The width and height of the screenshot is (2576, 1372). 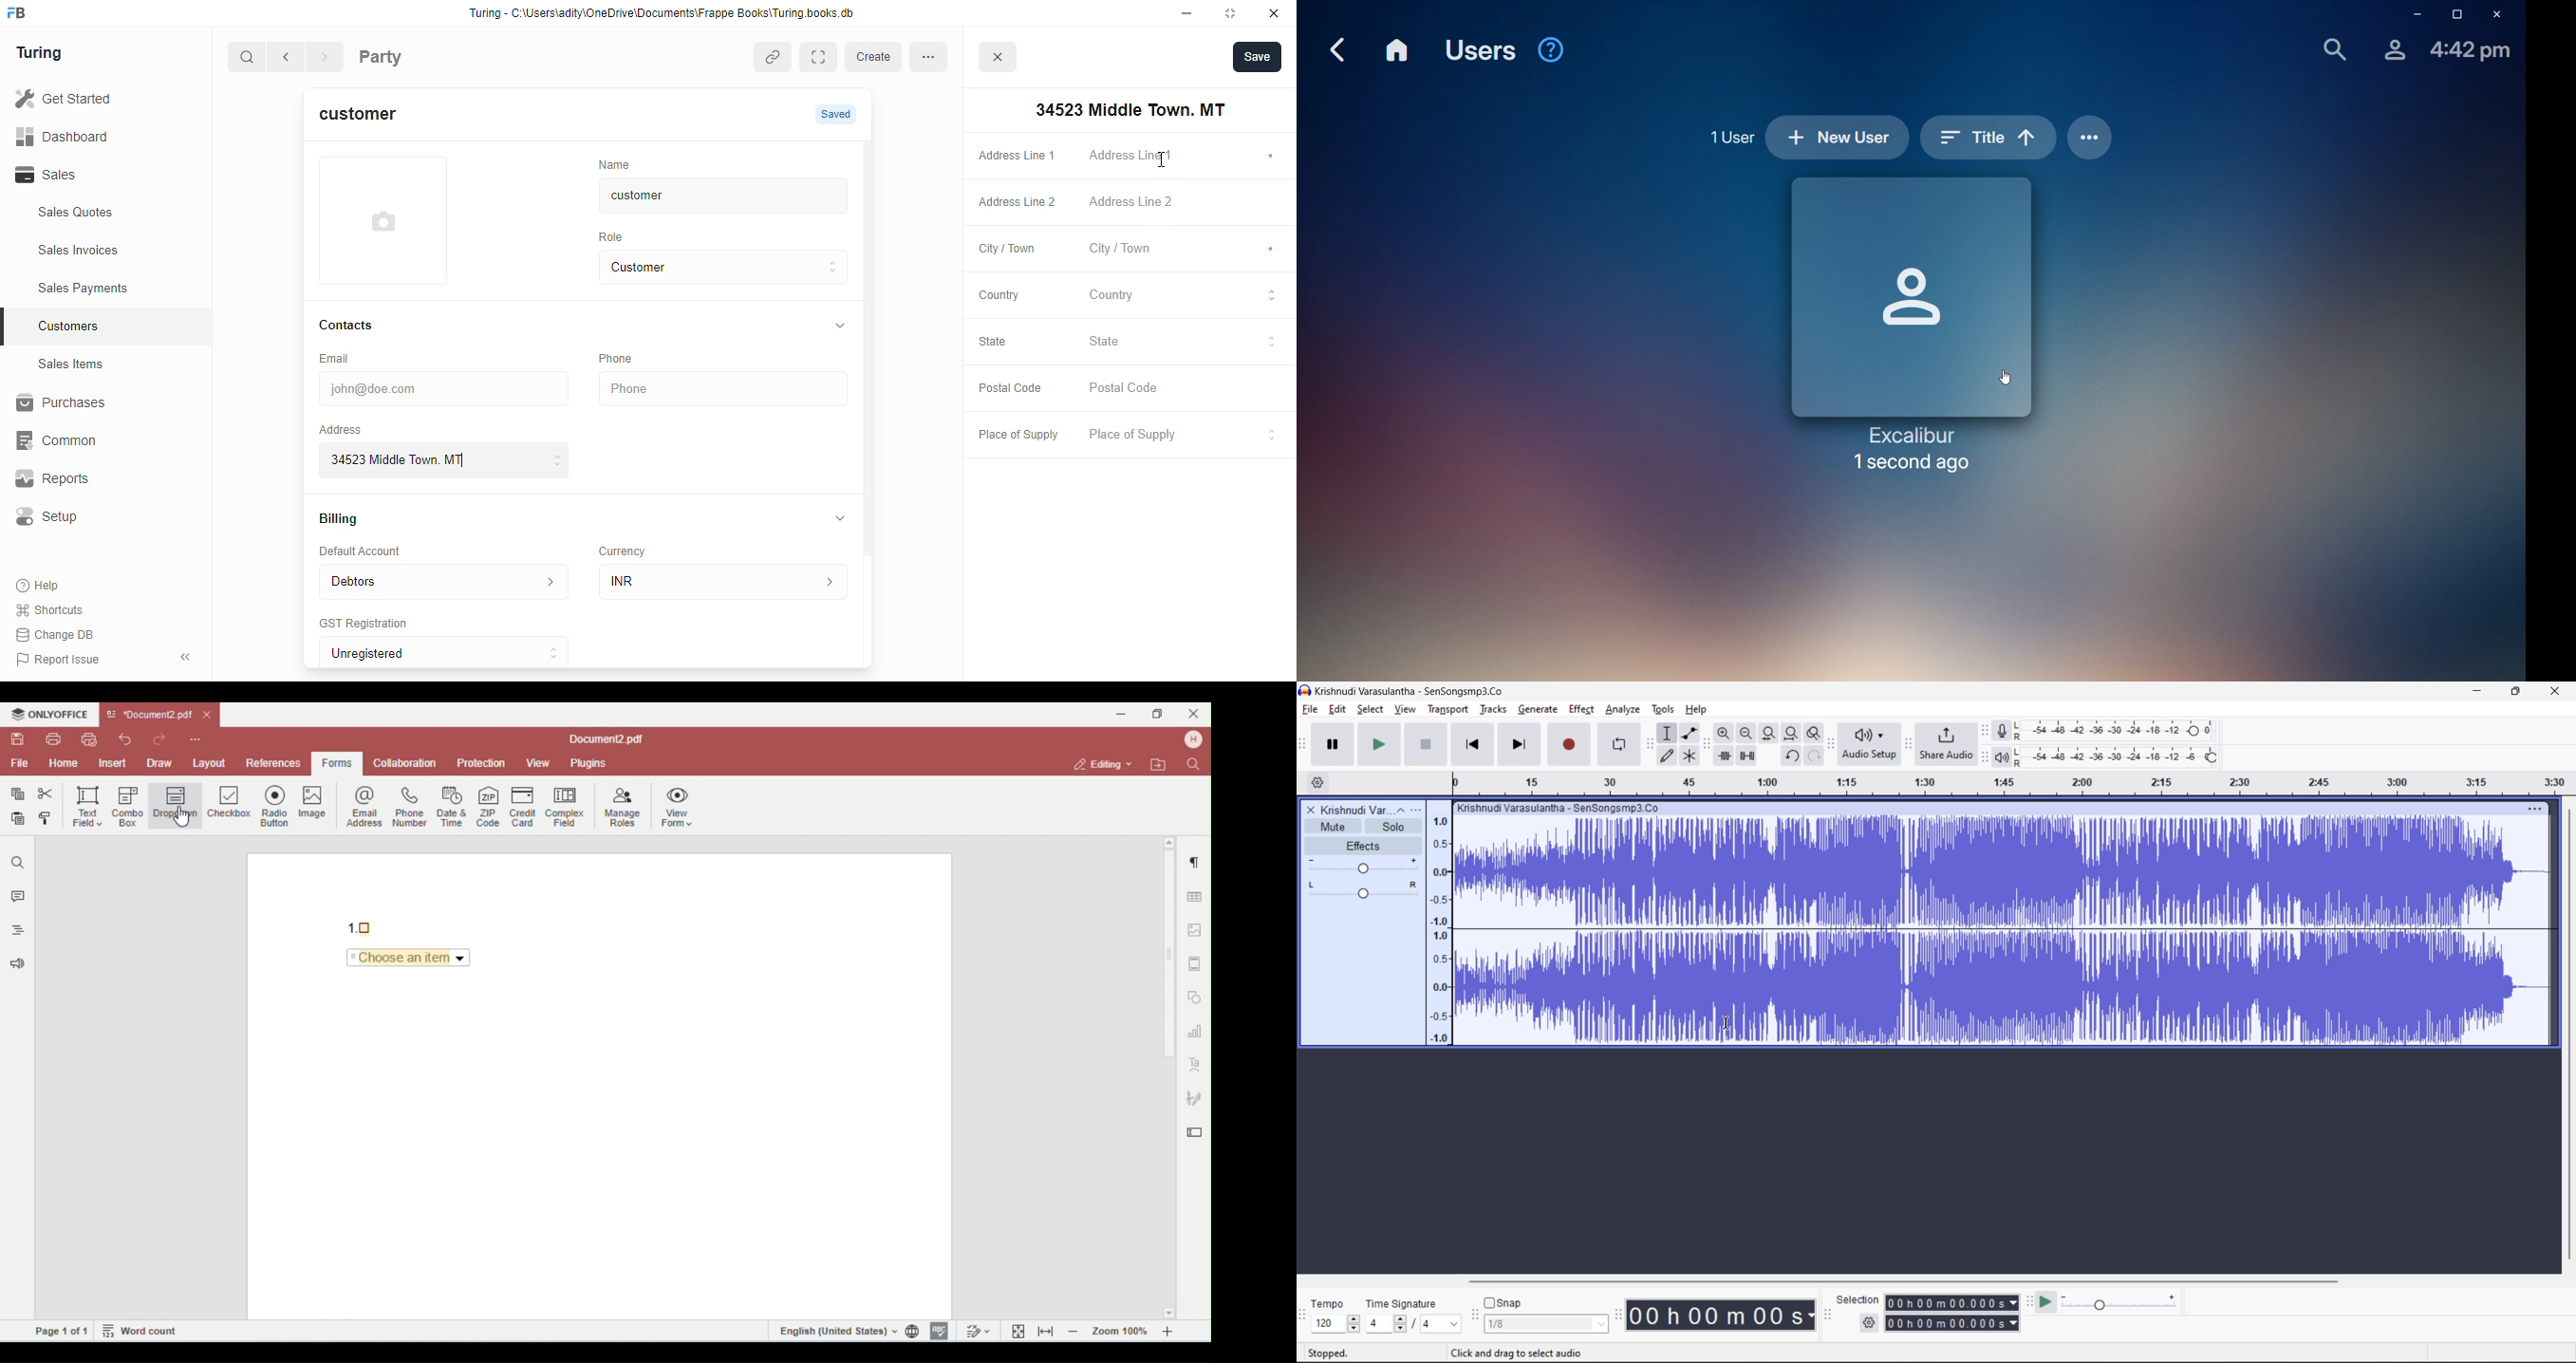 What do you see at coordinates (838, 327) in the screenshot?
I see `collapse` at bounding box center [838, 327].